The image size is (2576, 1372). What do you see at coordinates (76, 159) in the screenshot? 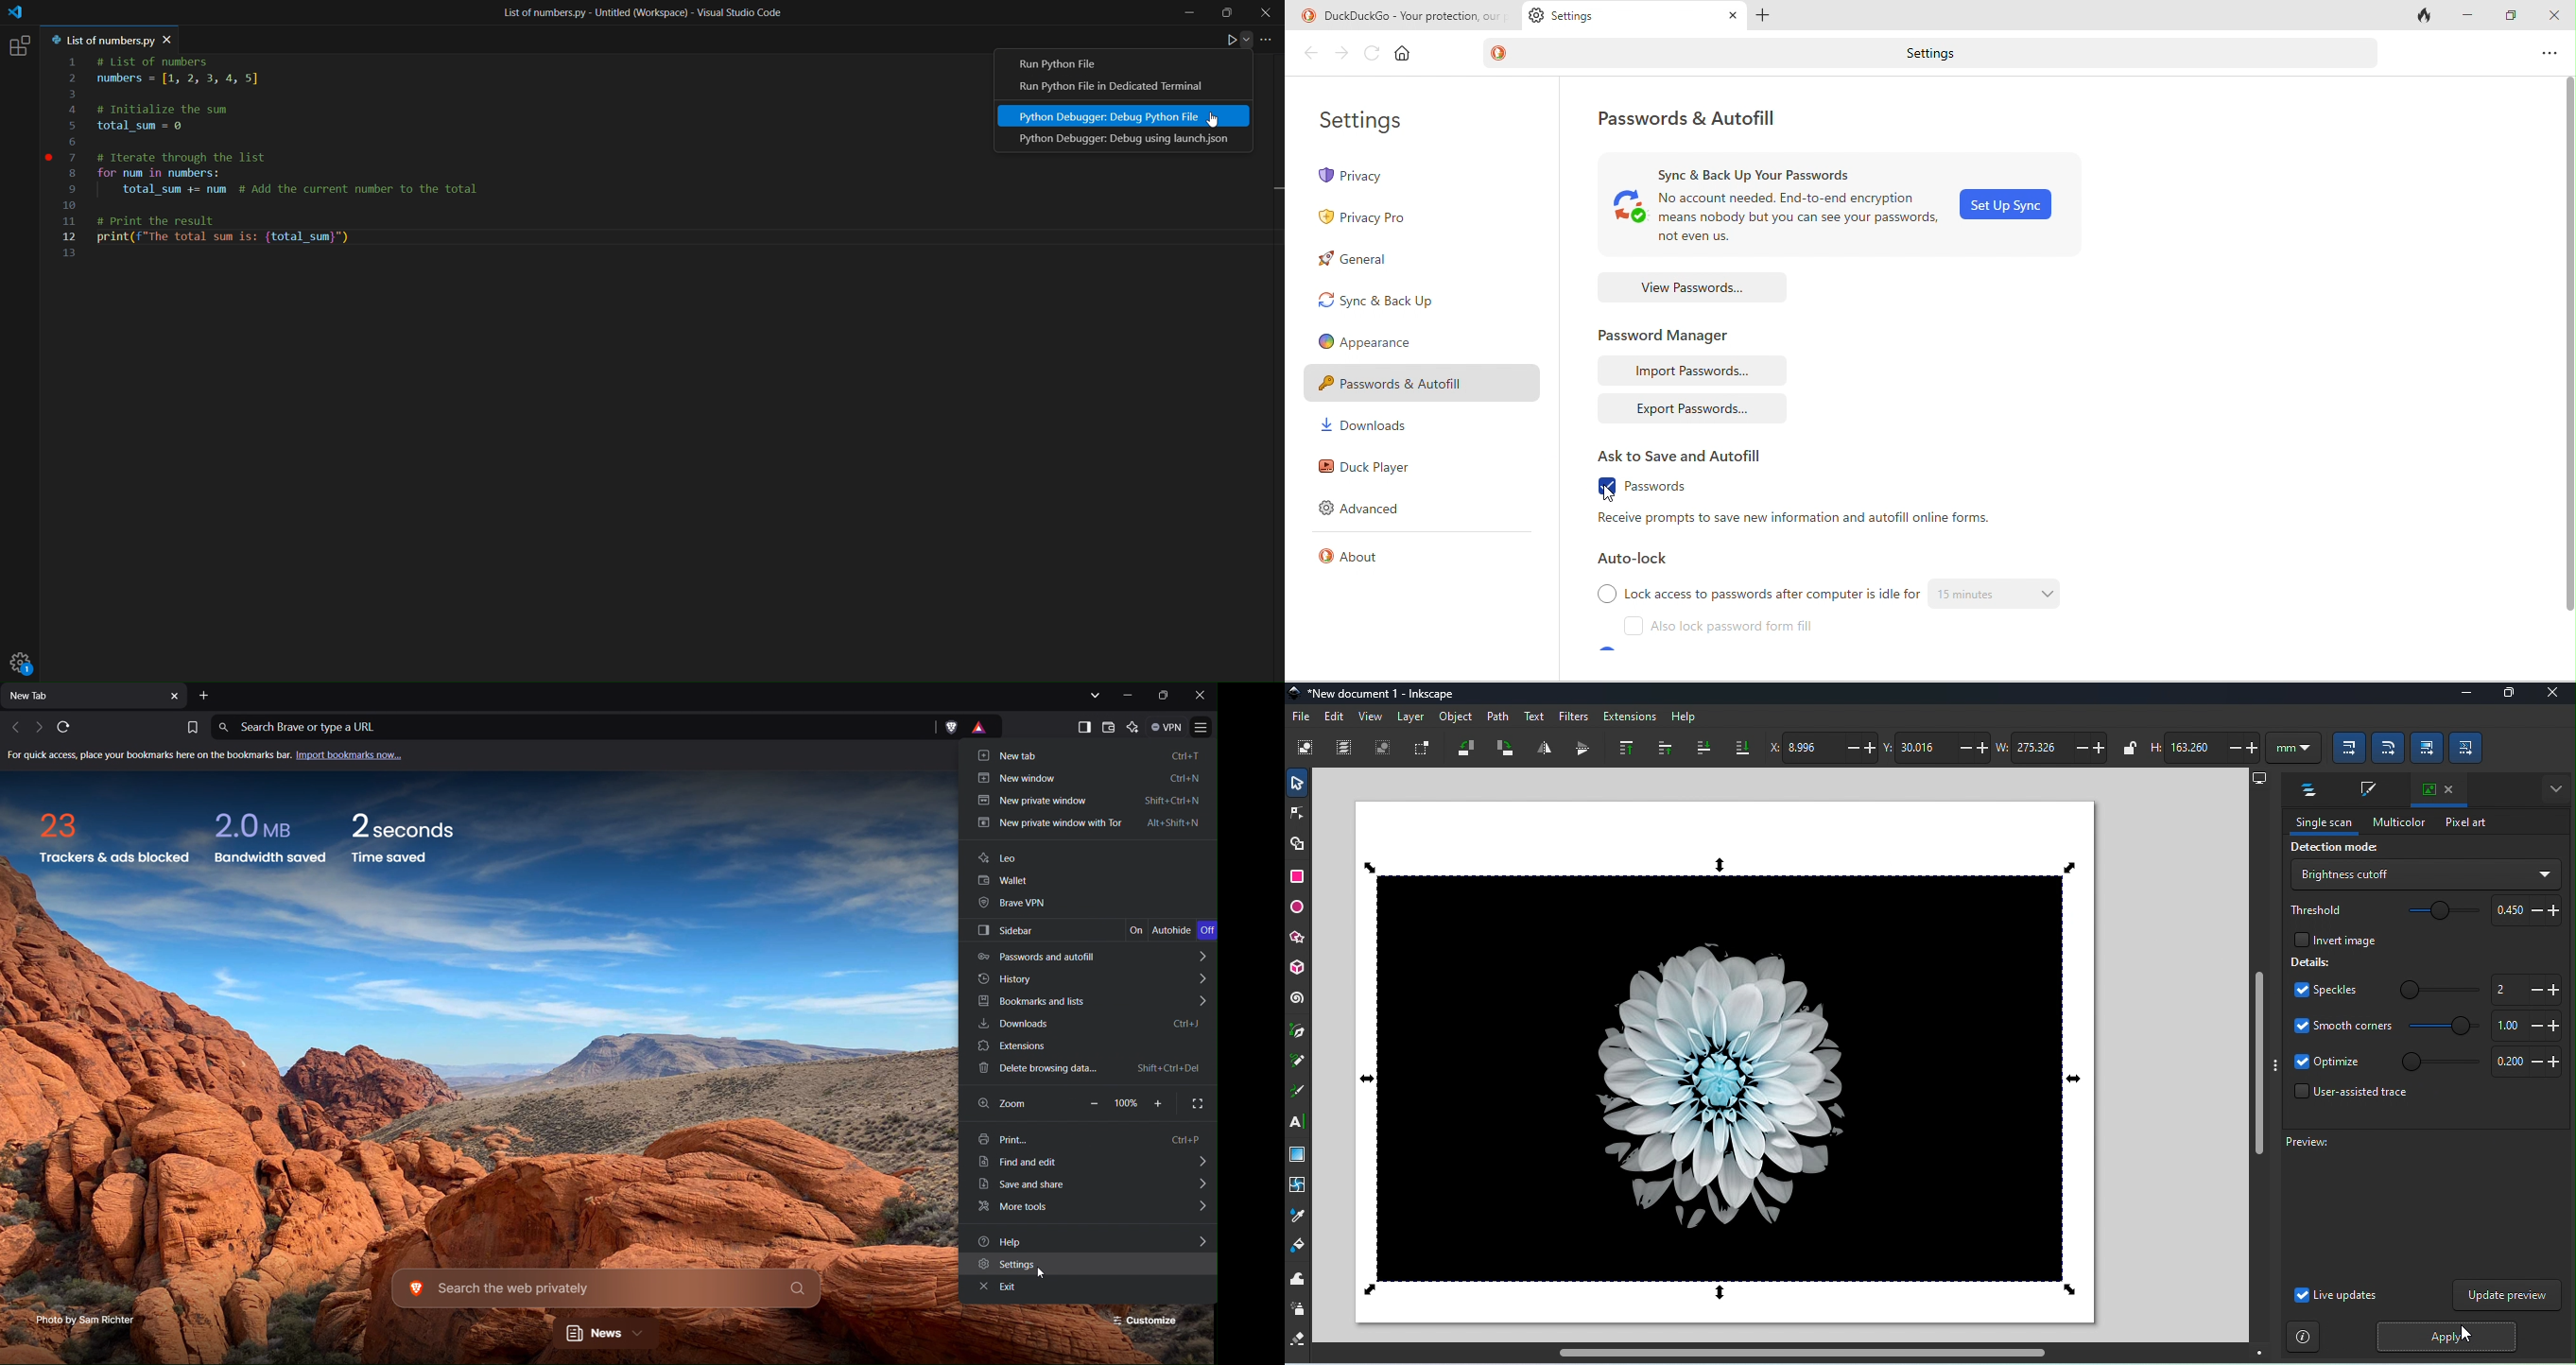
I see `line number` at bounding box center [76, 159].